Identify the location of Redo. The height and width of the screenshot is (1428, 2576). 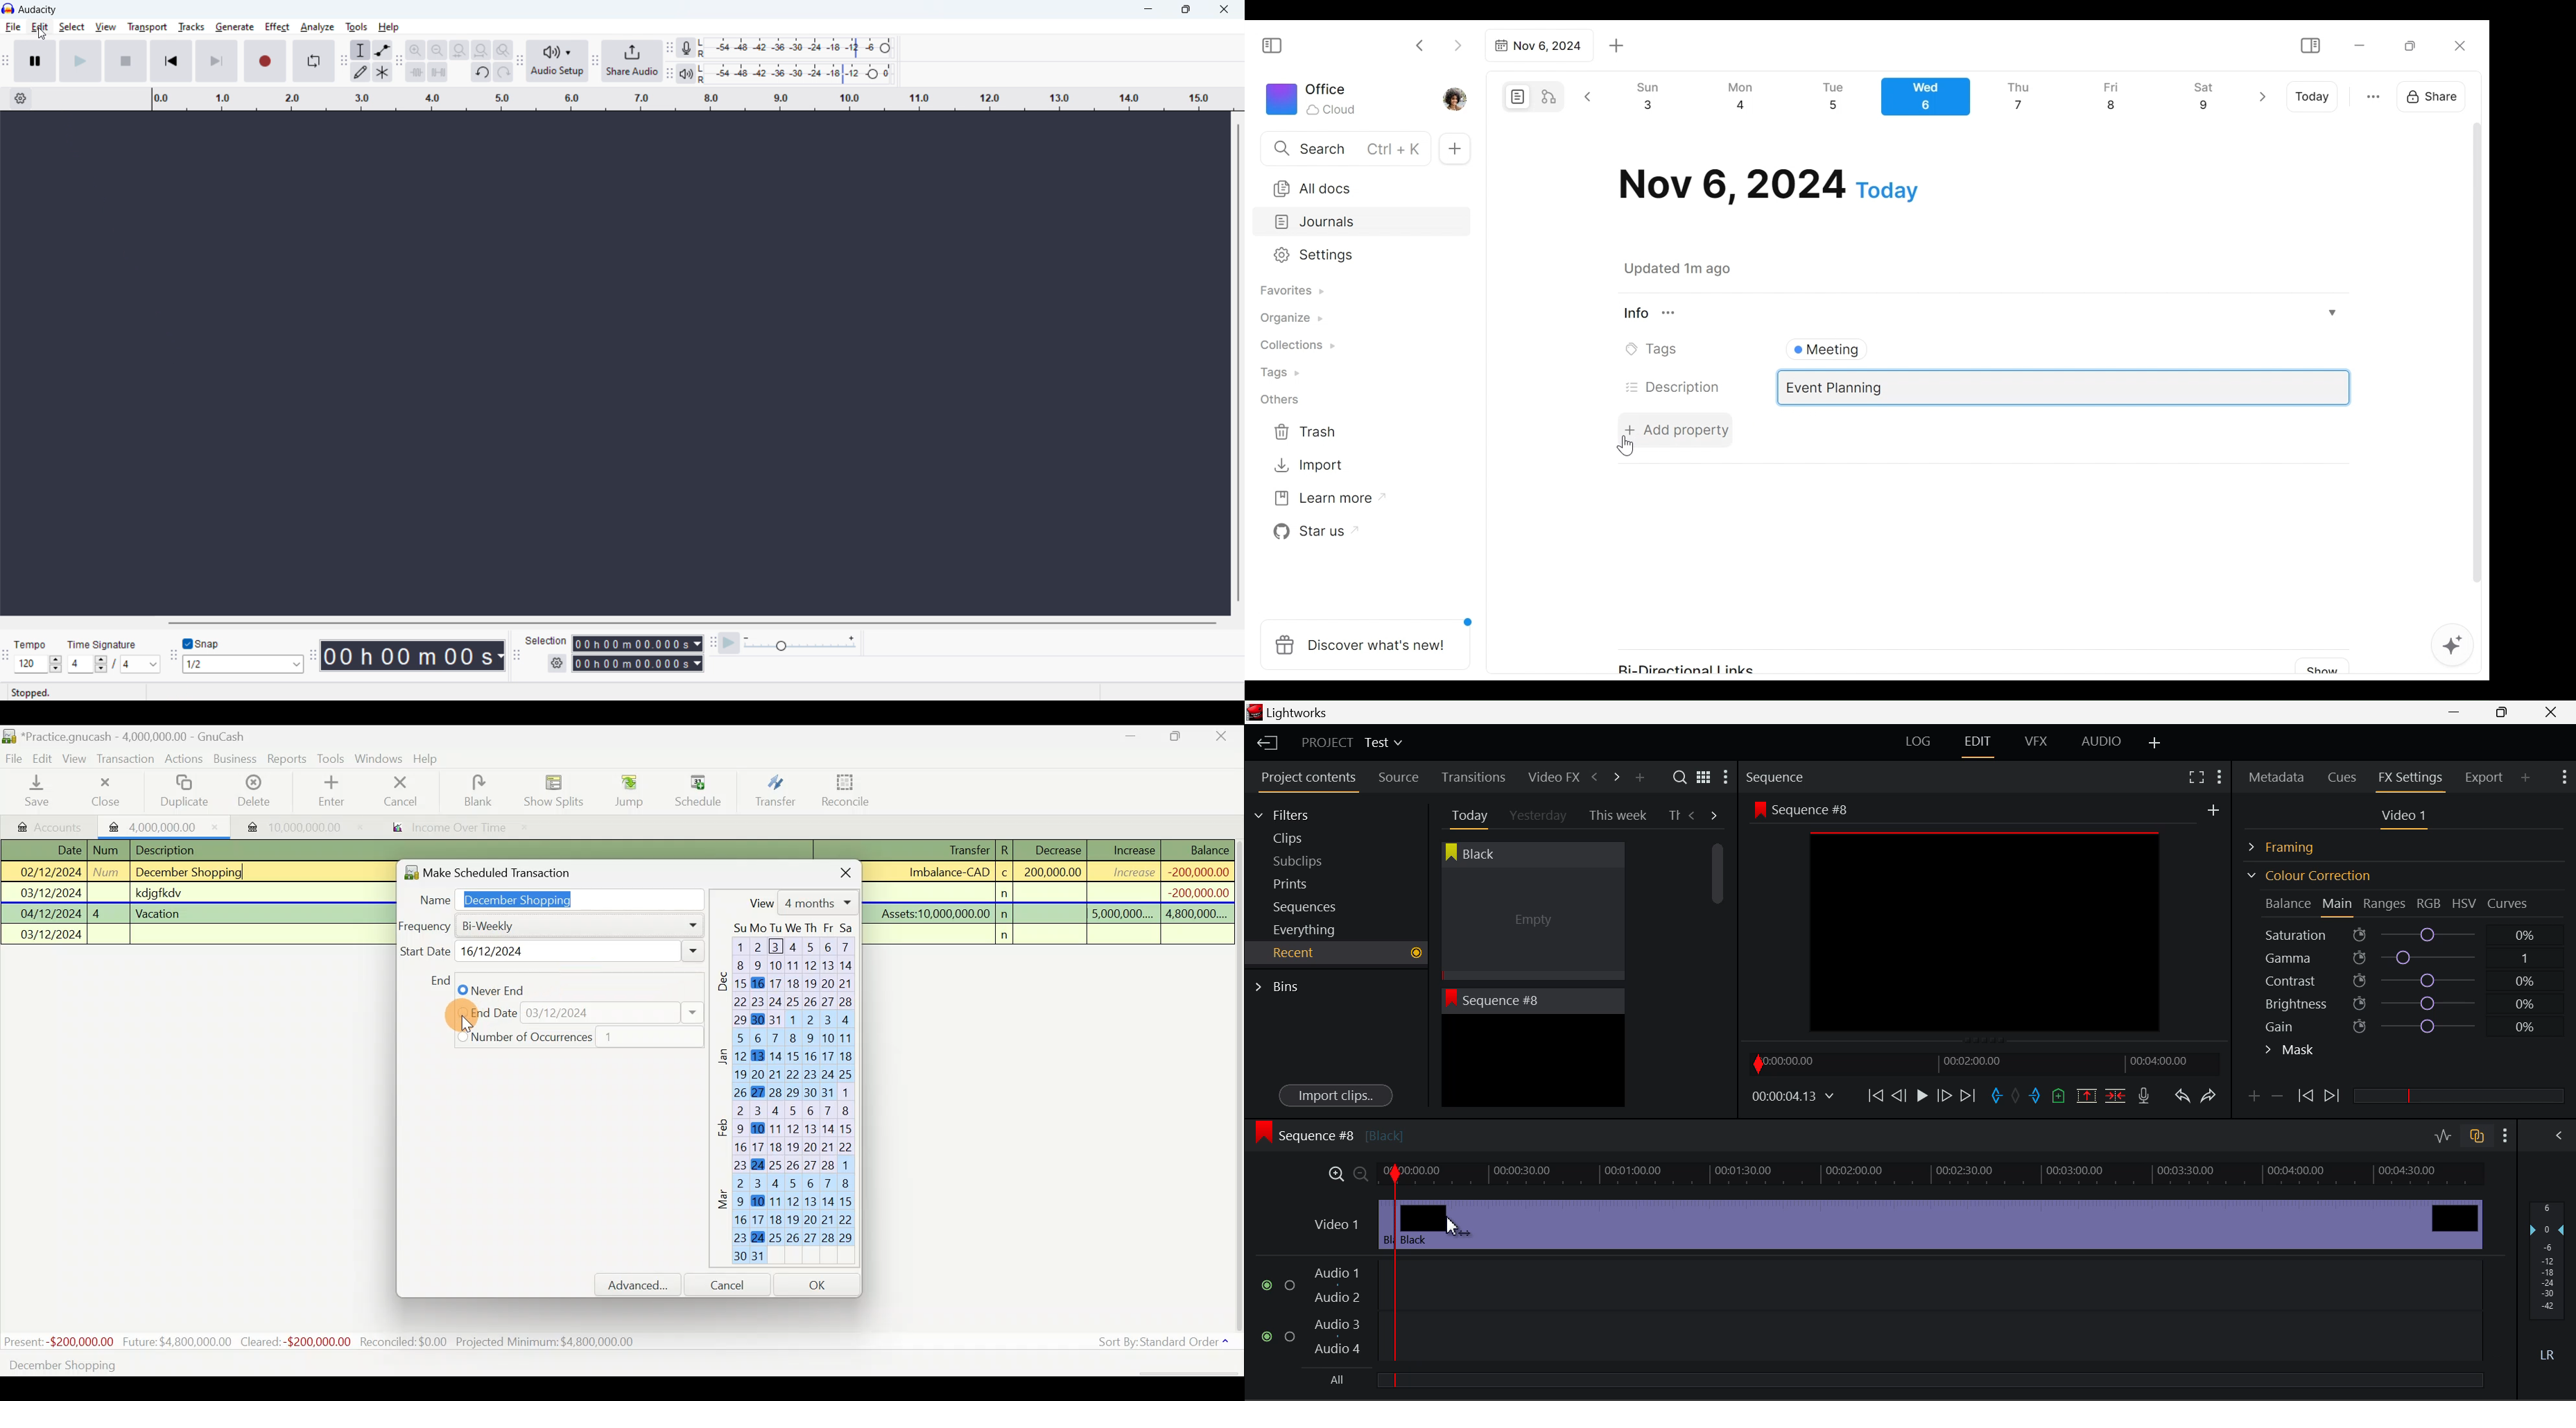
(2208, 1095).